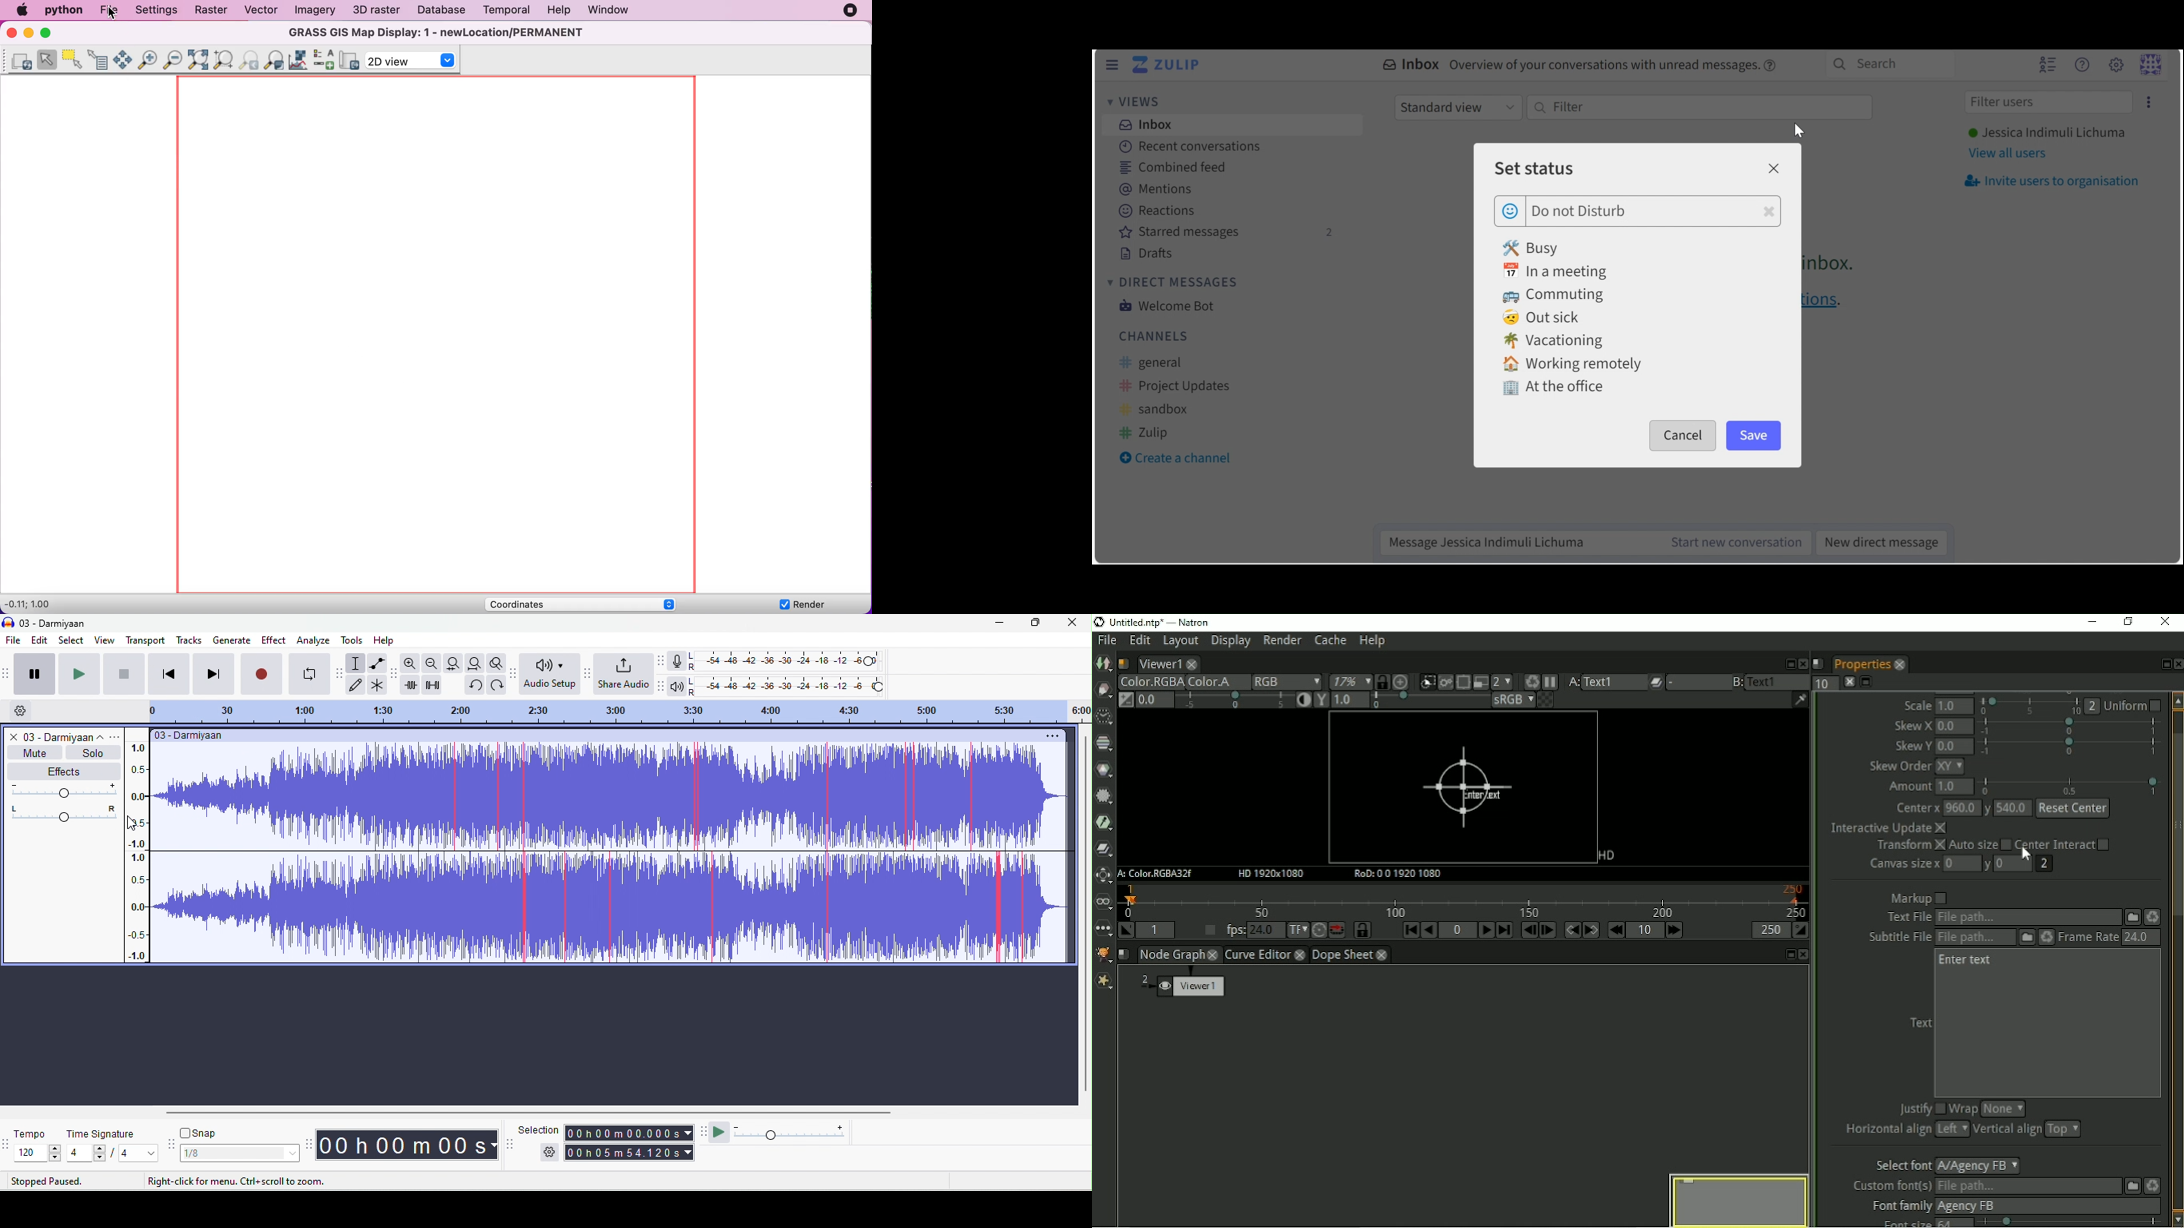  Describe the element at coordinates (692, 656) in the screenshot. I see `L` at that location.